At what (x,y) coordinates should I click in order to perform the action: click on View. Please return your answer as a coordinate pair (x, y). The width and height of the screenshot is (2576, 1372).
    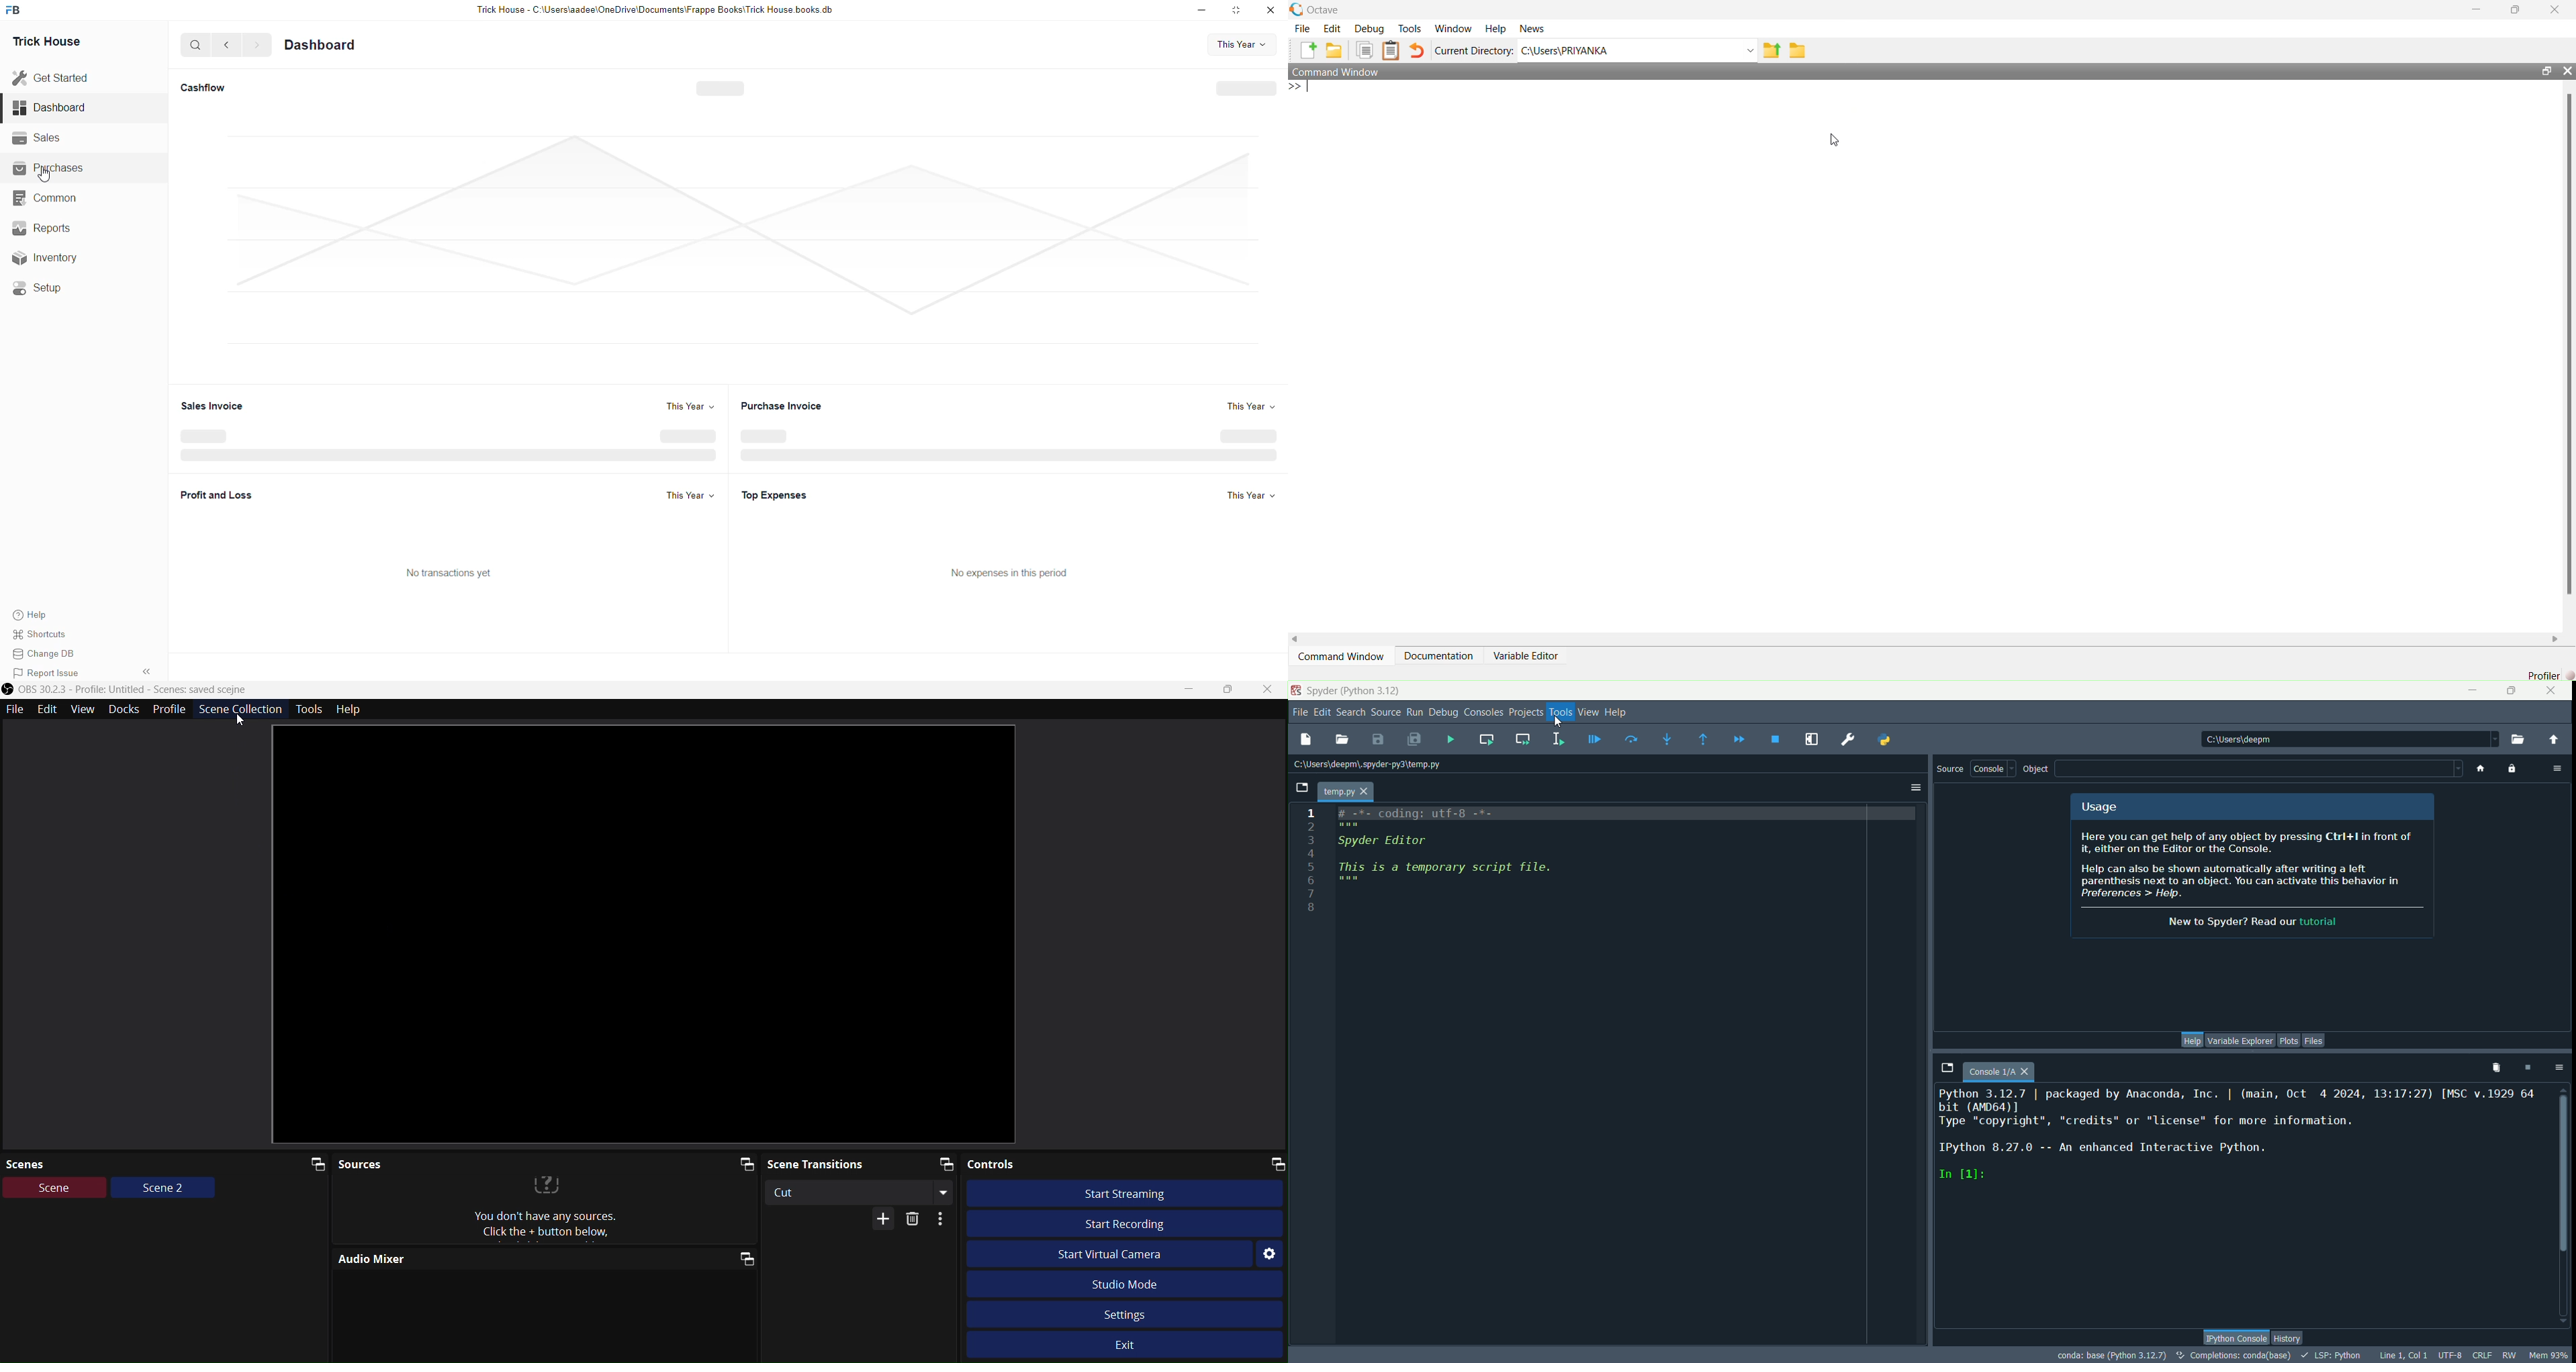
    Looking at the image, I should click on (86, 710).